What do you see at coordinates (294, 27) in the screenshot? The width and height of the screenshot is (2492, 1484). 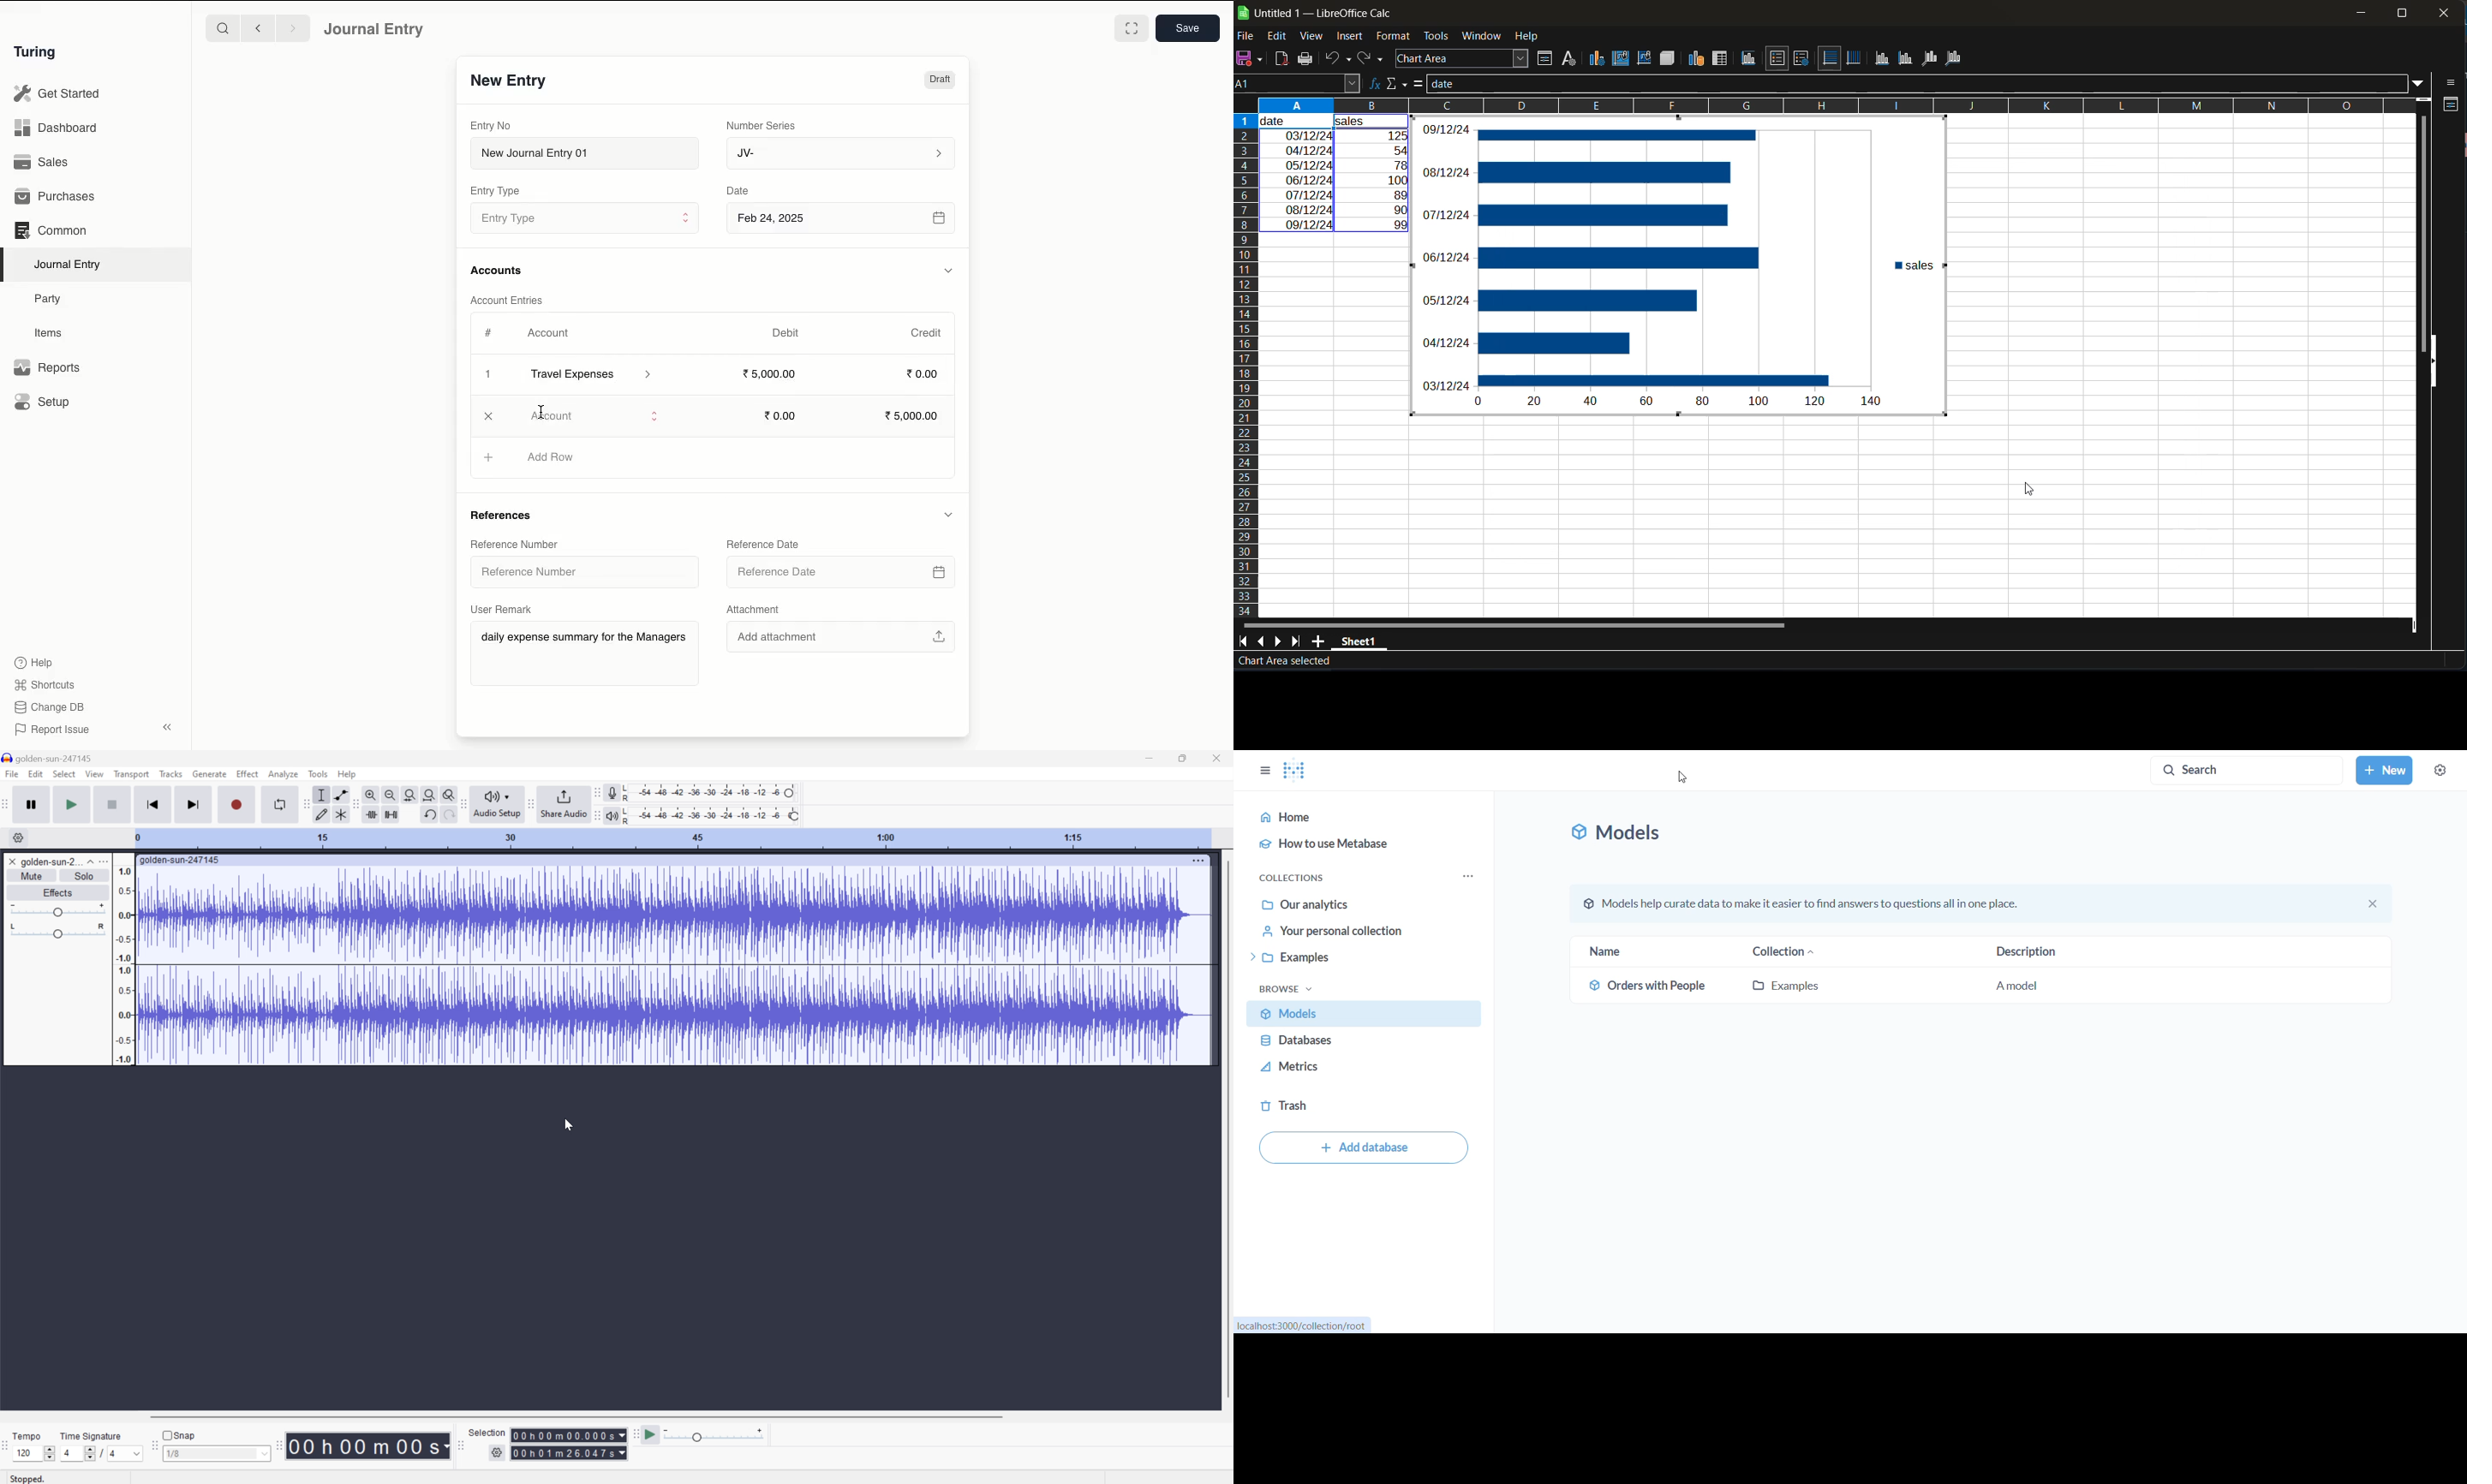 I see `Forward` at bounding box center [294, 27].